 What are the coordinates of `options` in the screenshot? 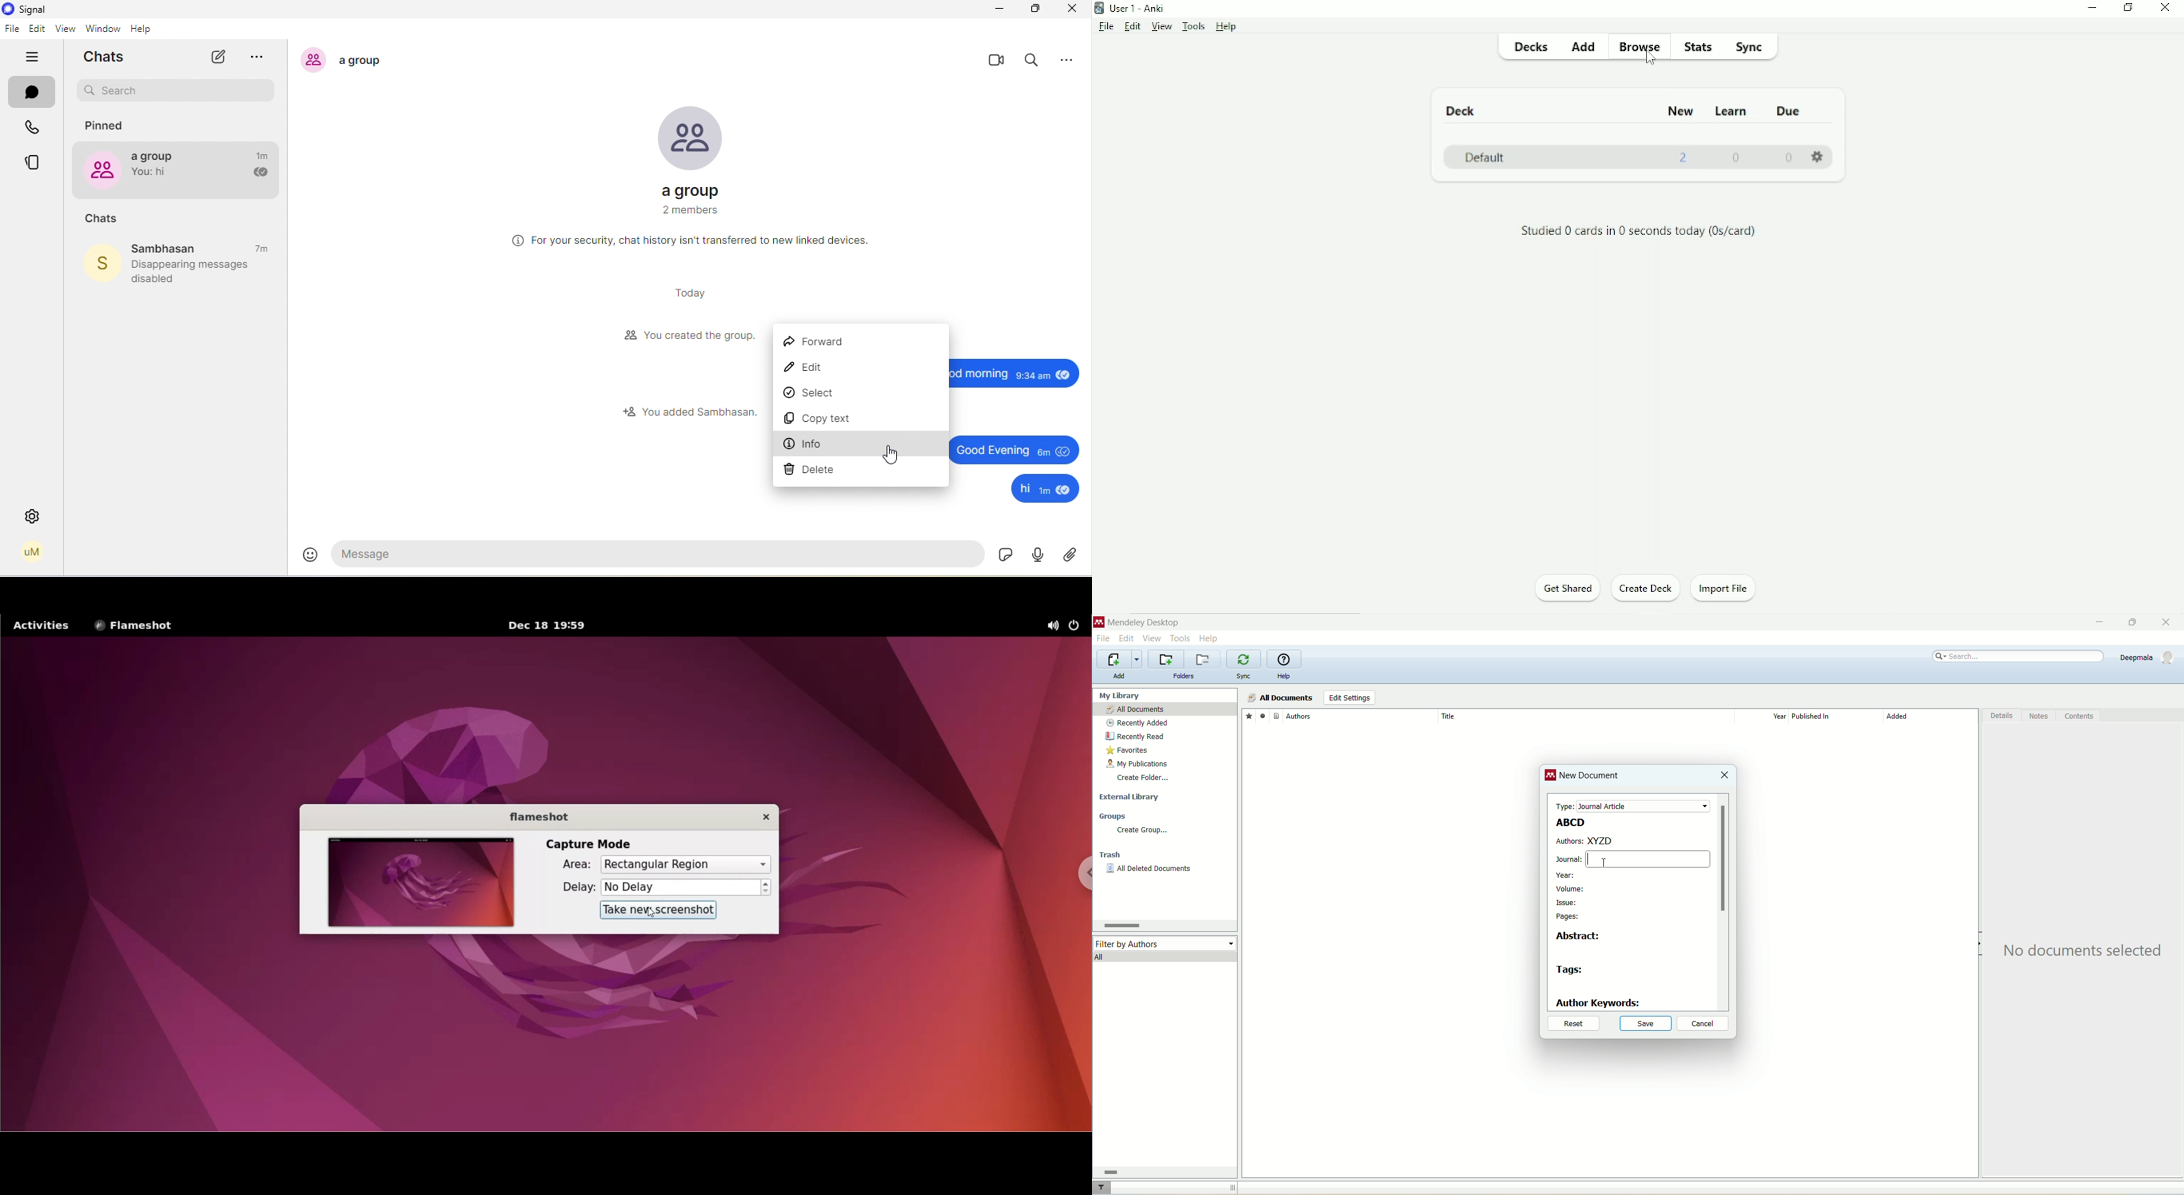 It's located at (1071, 58).